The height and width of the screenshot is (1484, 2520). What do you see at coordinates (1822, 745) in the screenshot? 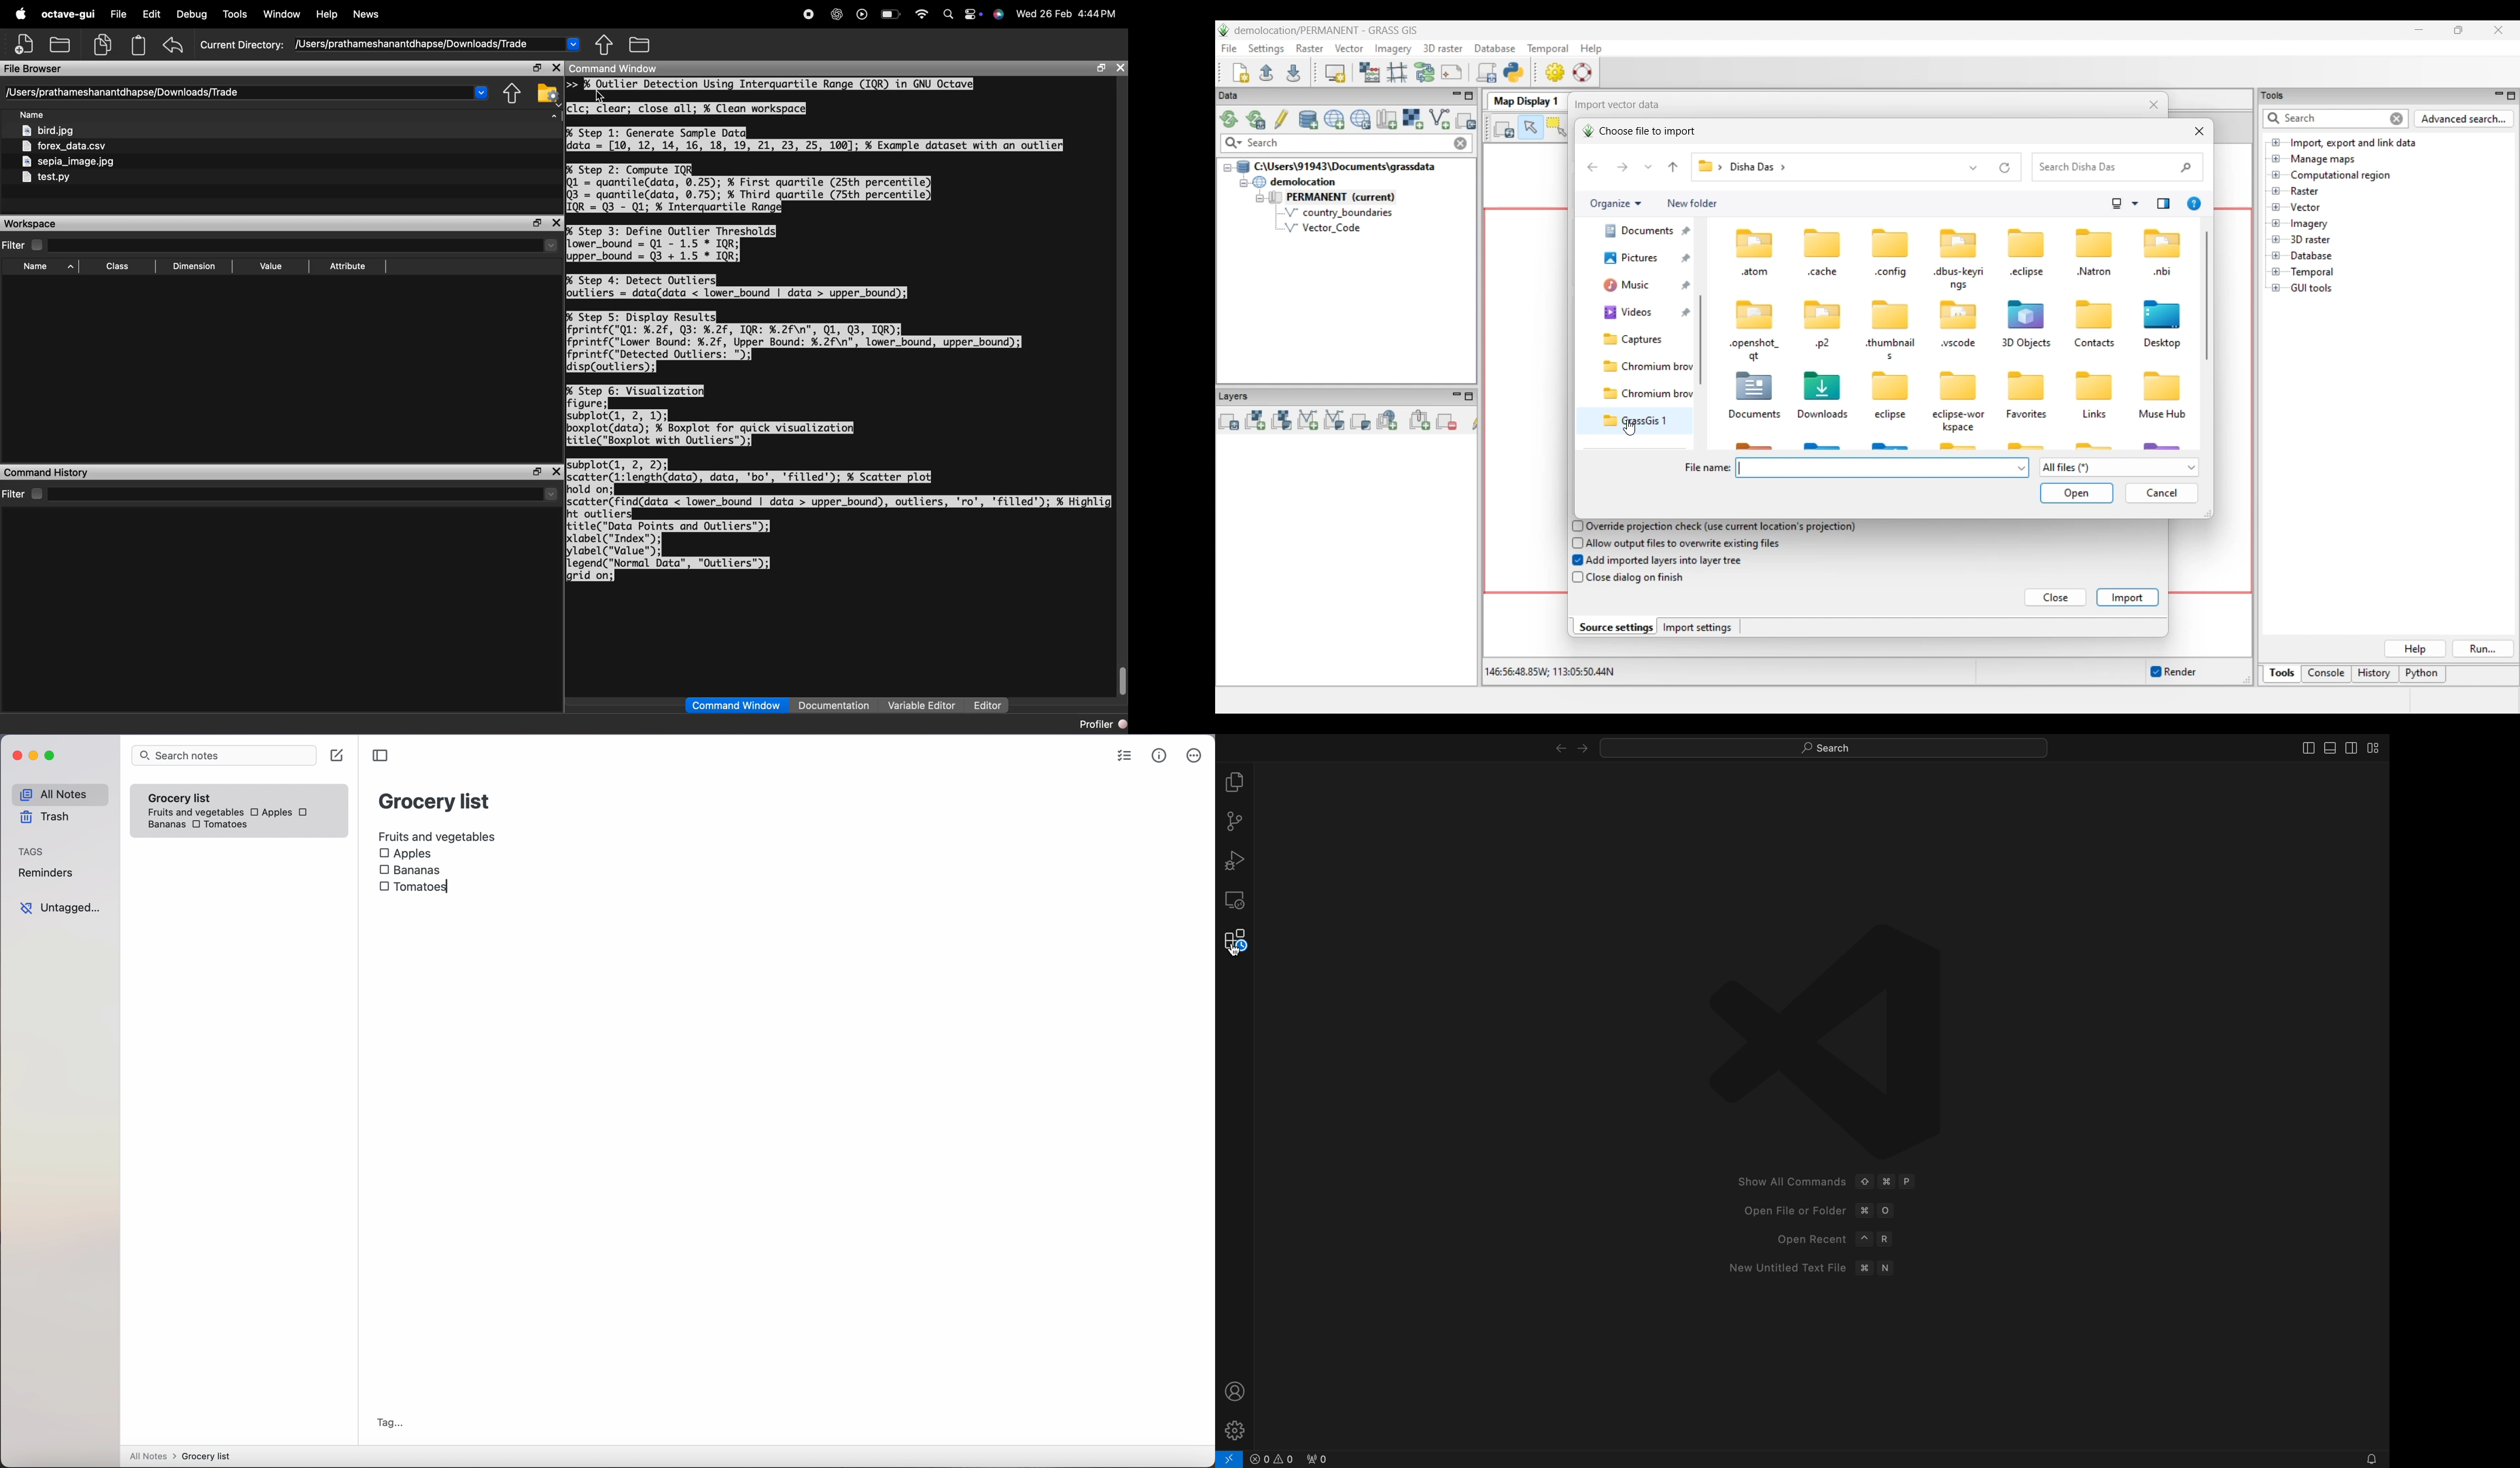
I see `quick menu` at bounding box center [1822, 745].